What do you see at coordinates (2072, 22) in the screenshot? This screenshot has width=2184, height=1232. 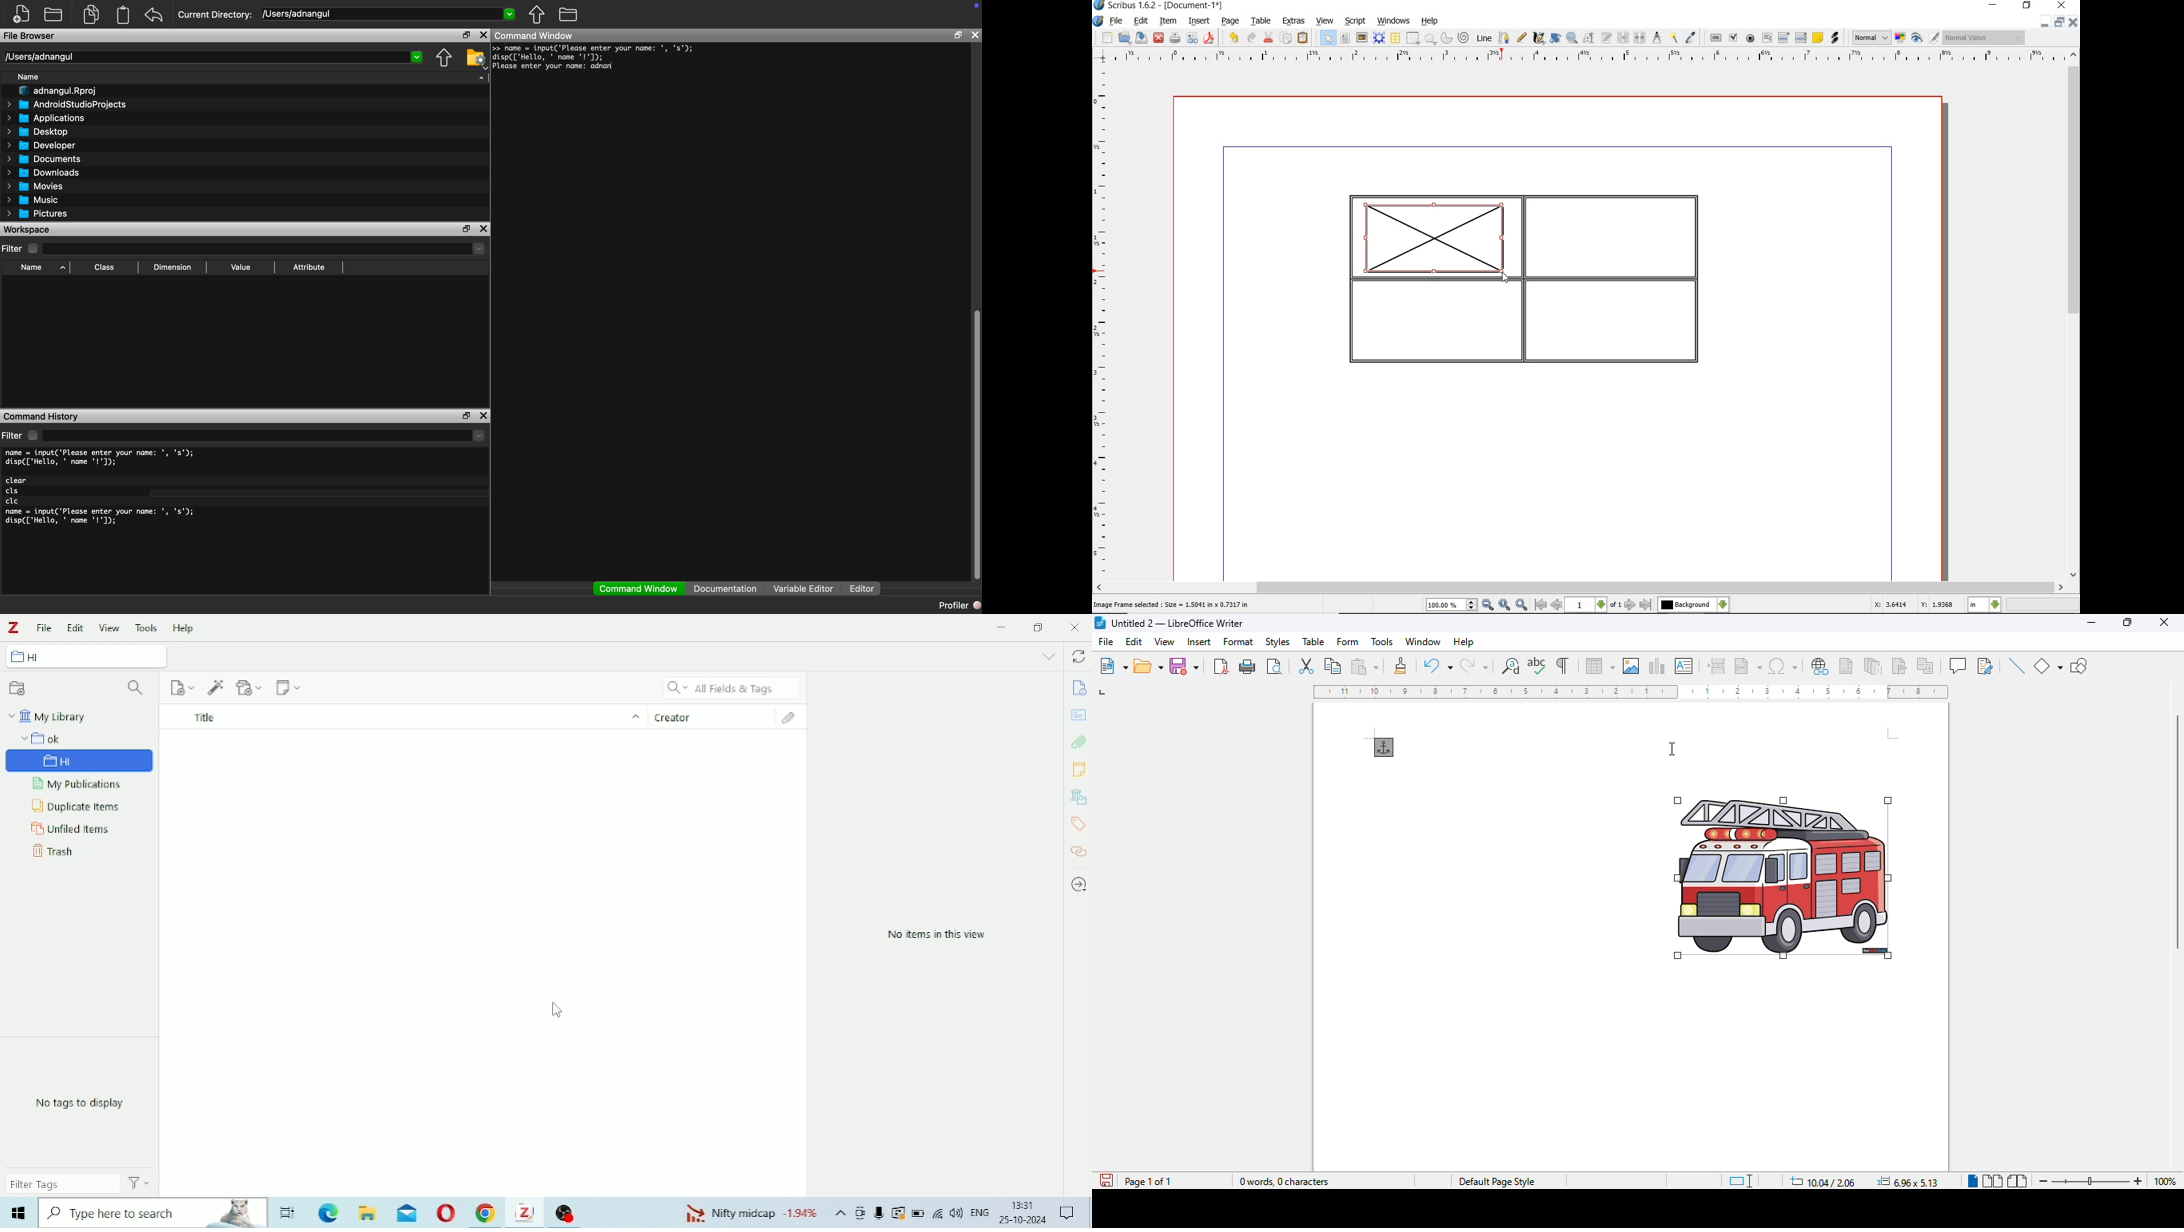 I see `close` at bounding box center [2072, 22].